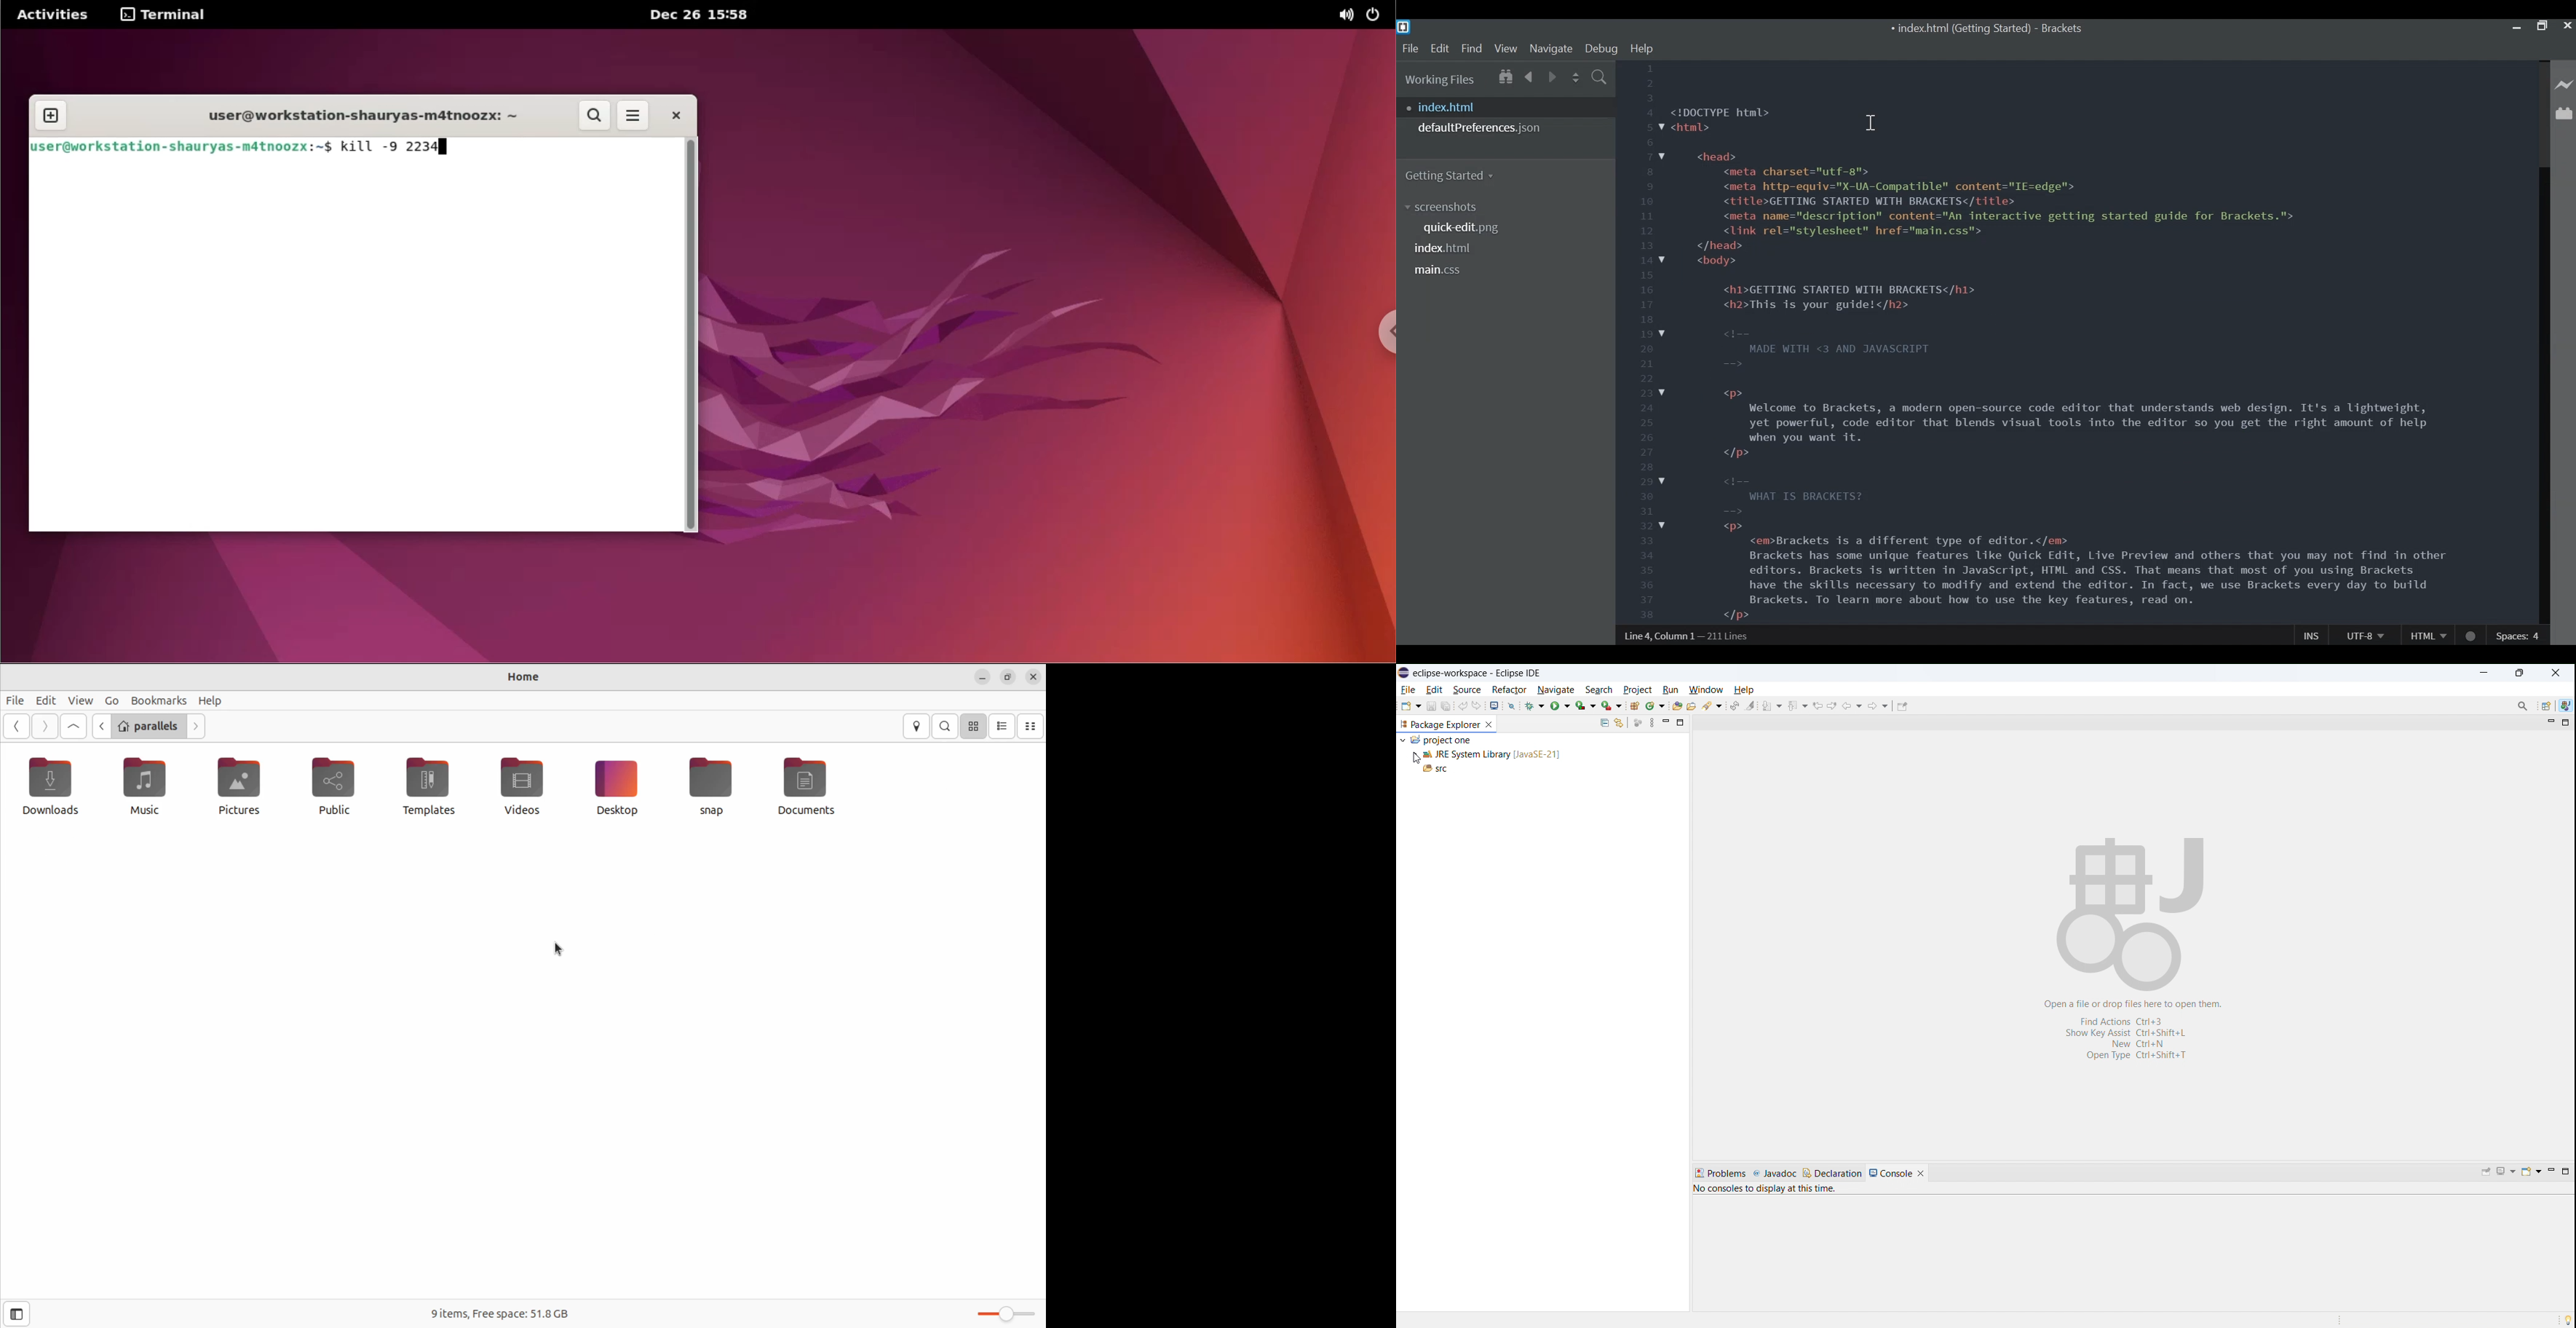 This screenshot has width=2576, height=1344. What do you see at coordinates (1403, 673) in the screenshot?
I see `logo` at bounding box center [1403, 673].